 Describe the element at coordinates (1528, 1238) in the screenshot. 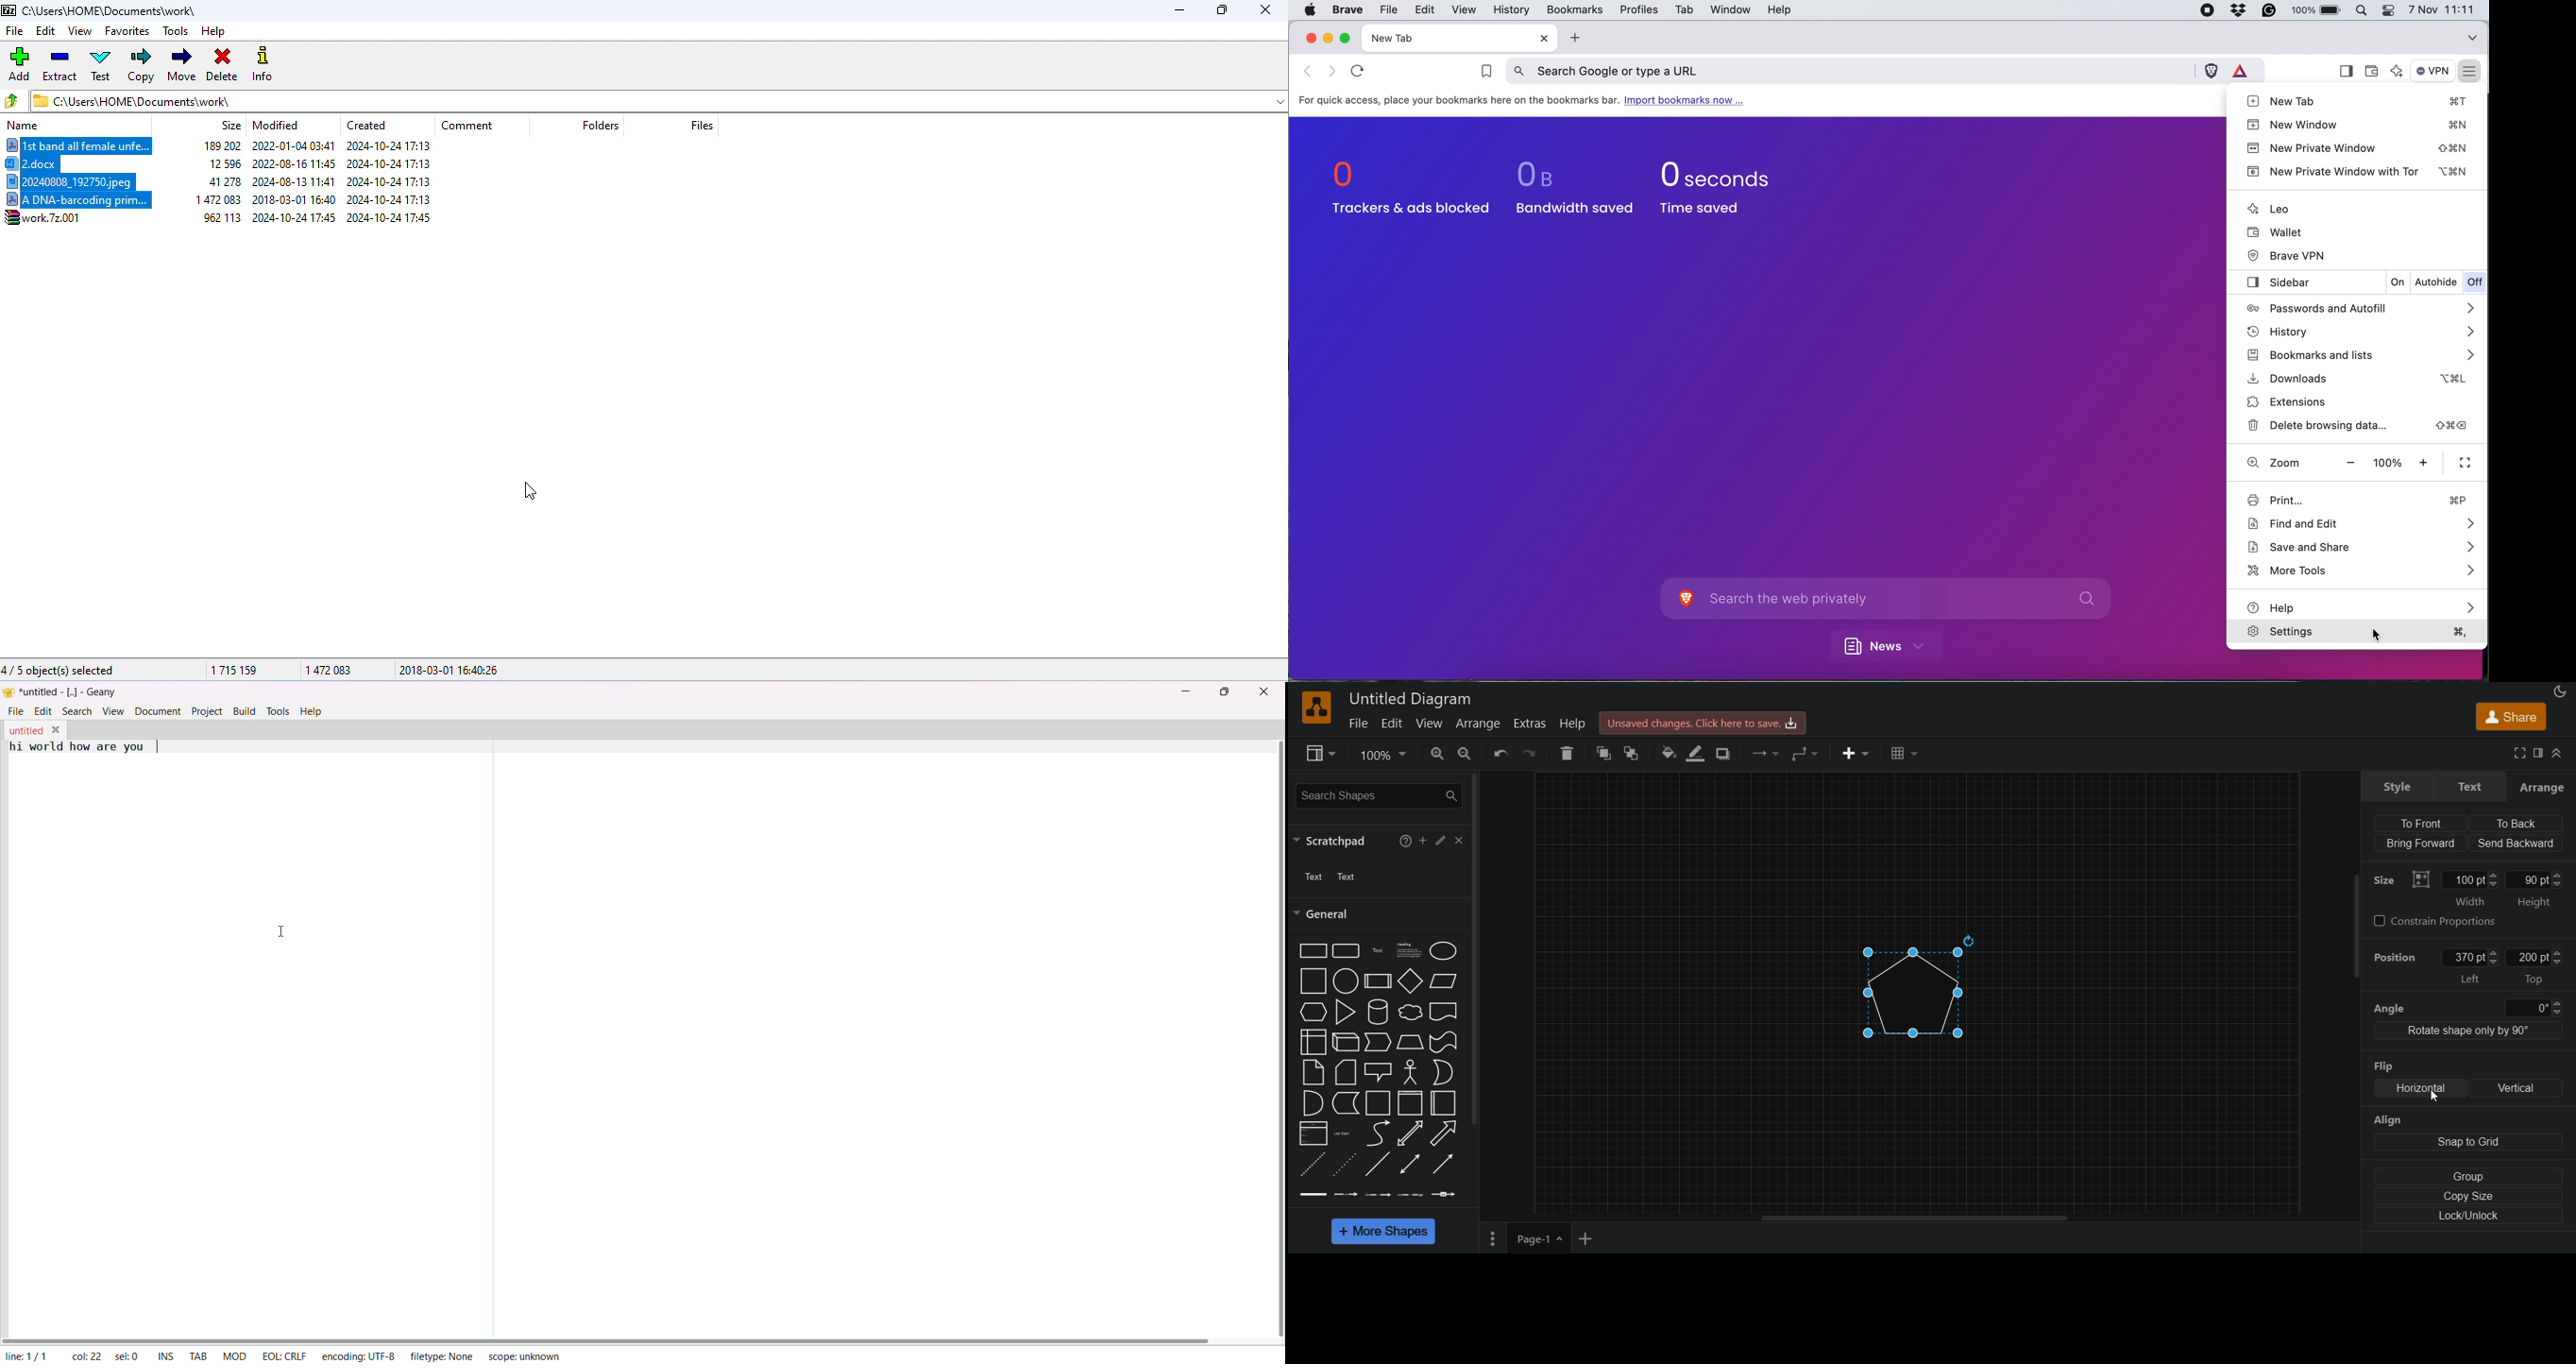

I see `Page-1, current page` at that location.